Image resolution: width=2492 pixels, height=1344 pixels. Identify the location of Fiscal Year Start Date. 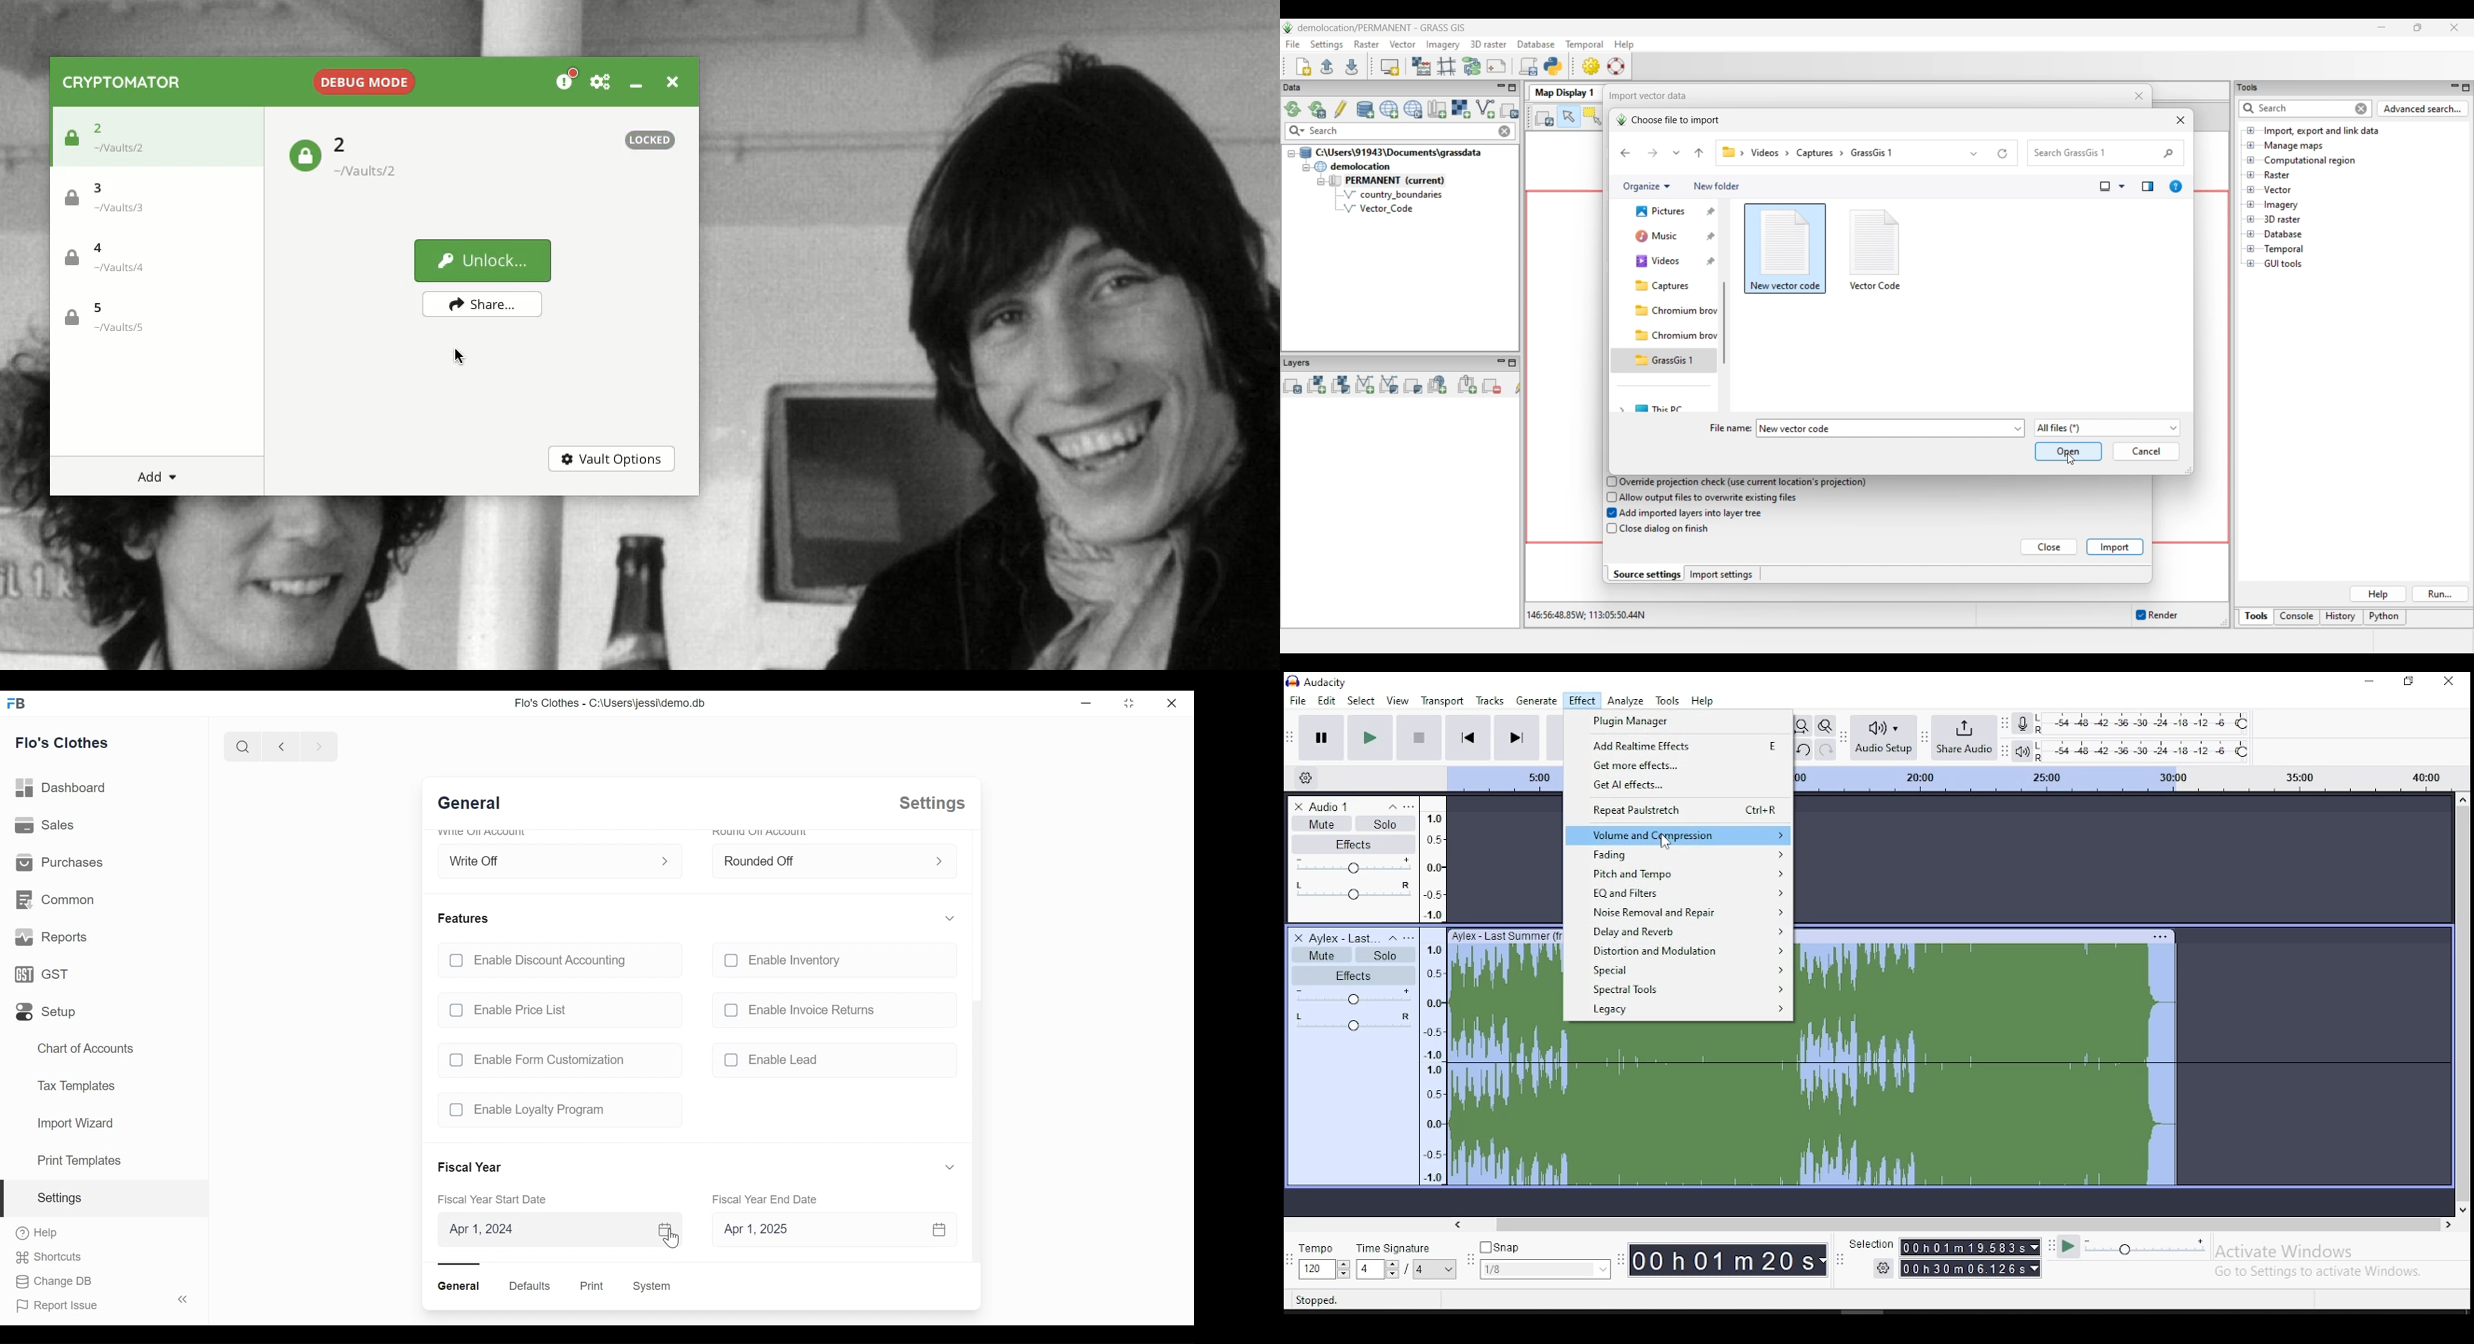
(497, 1200).